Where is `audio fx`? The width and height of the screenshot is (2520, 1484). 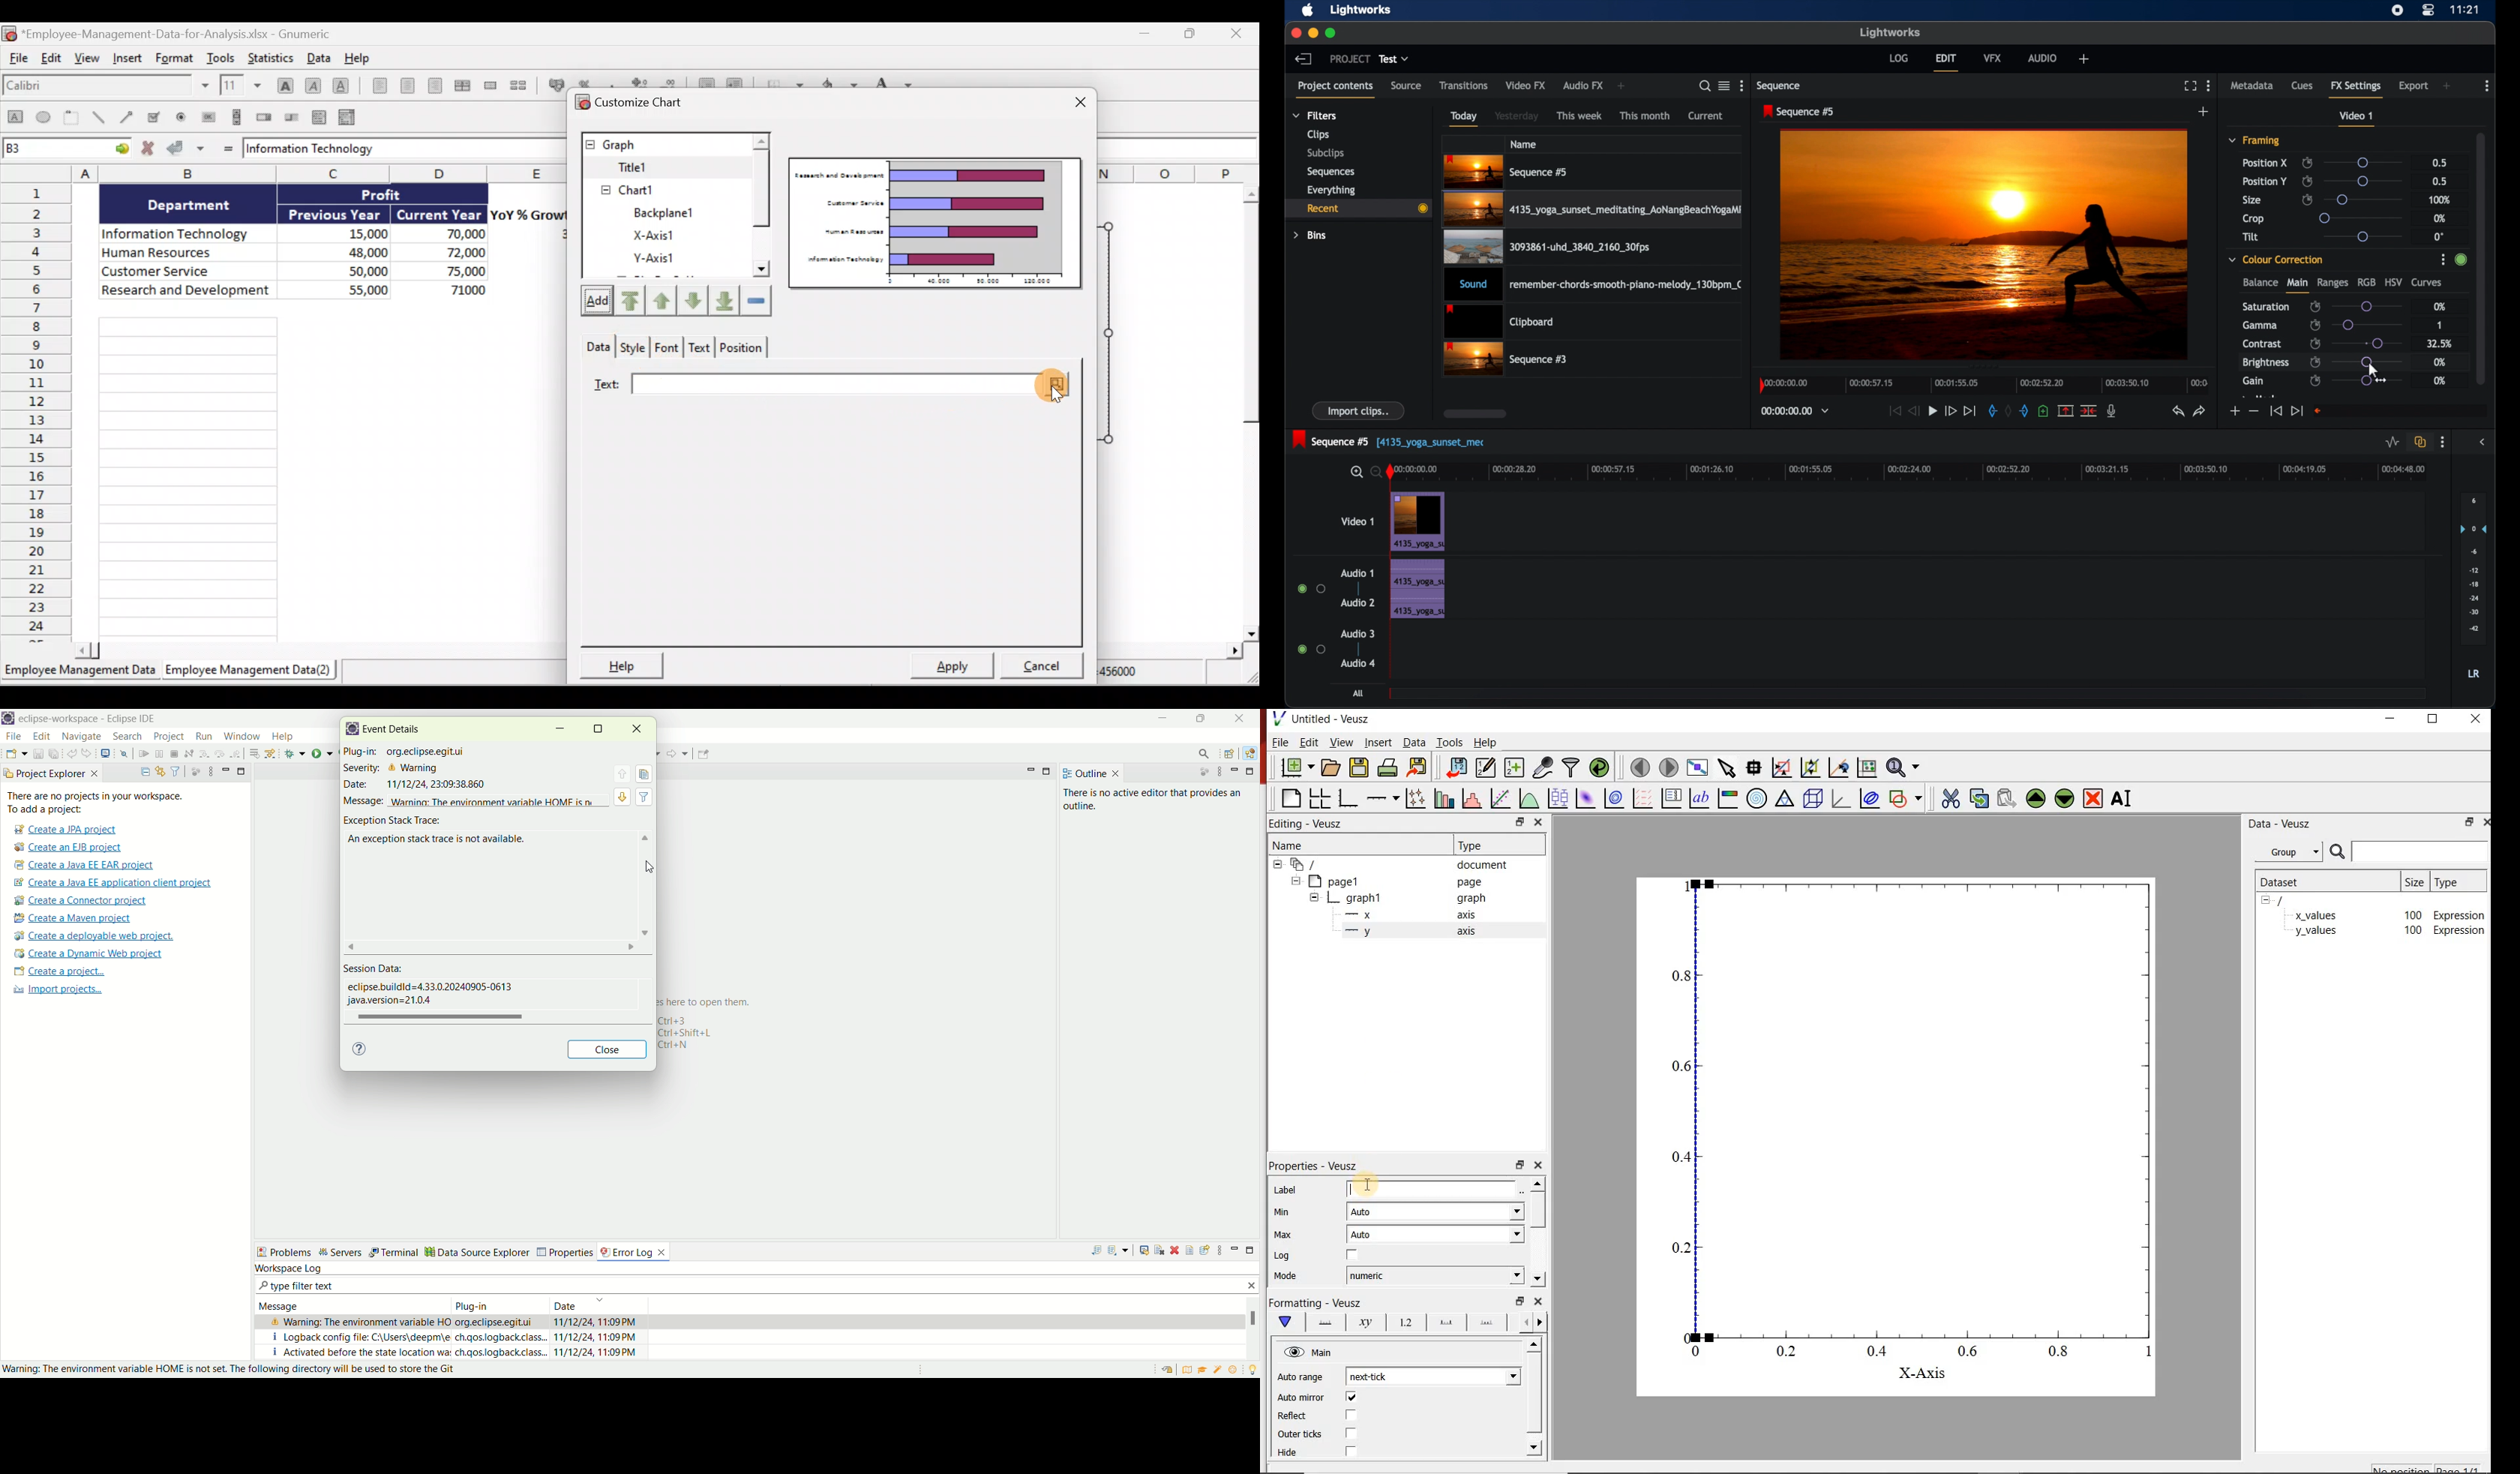
audio fx is located at coordinates (1583, 86).